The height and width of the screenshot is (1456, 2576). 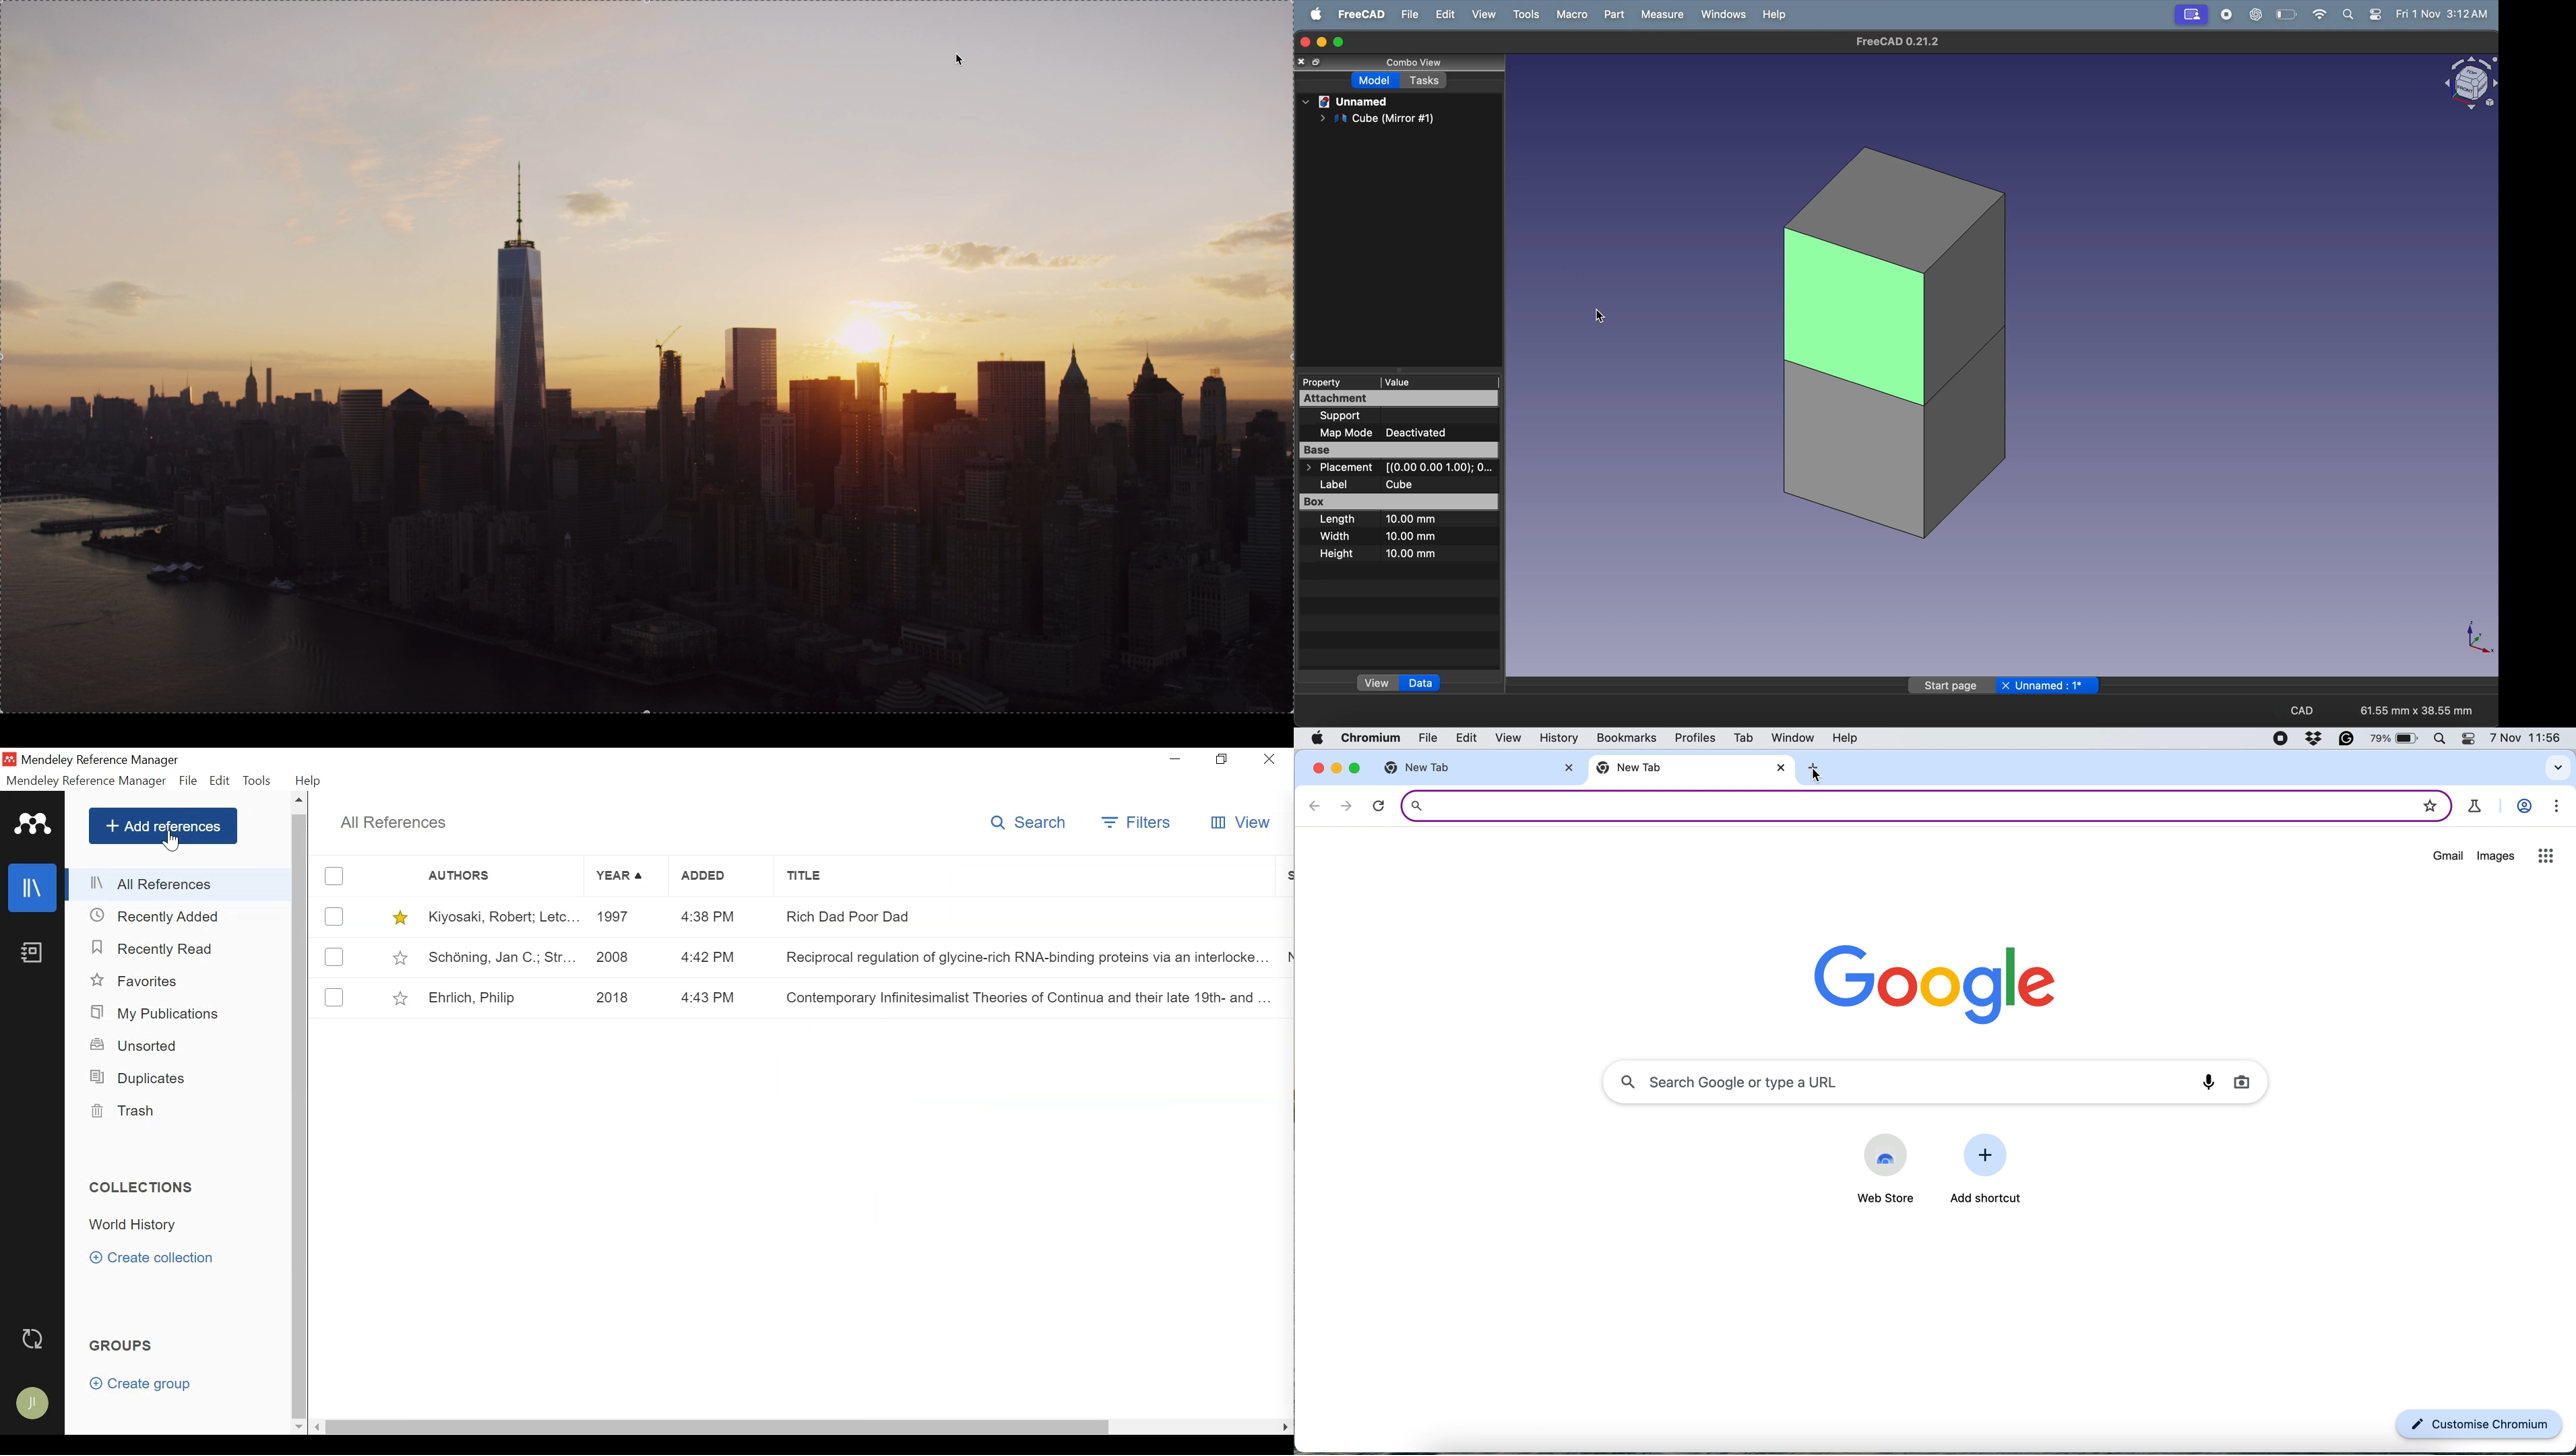 What do you see at coordinates (143, 1384) in the screenshot?
I see `Create group` at bounding box center [143, 1384].